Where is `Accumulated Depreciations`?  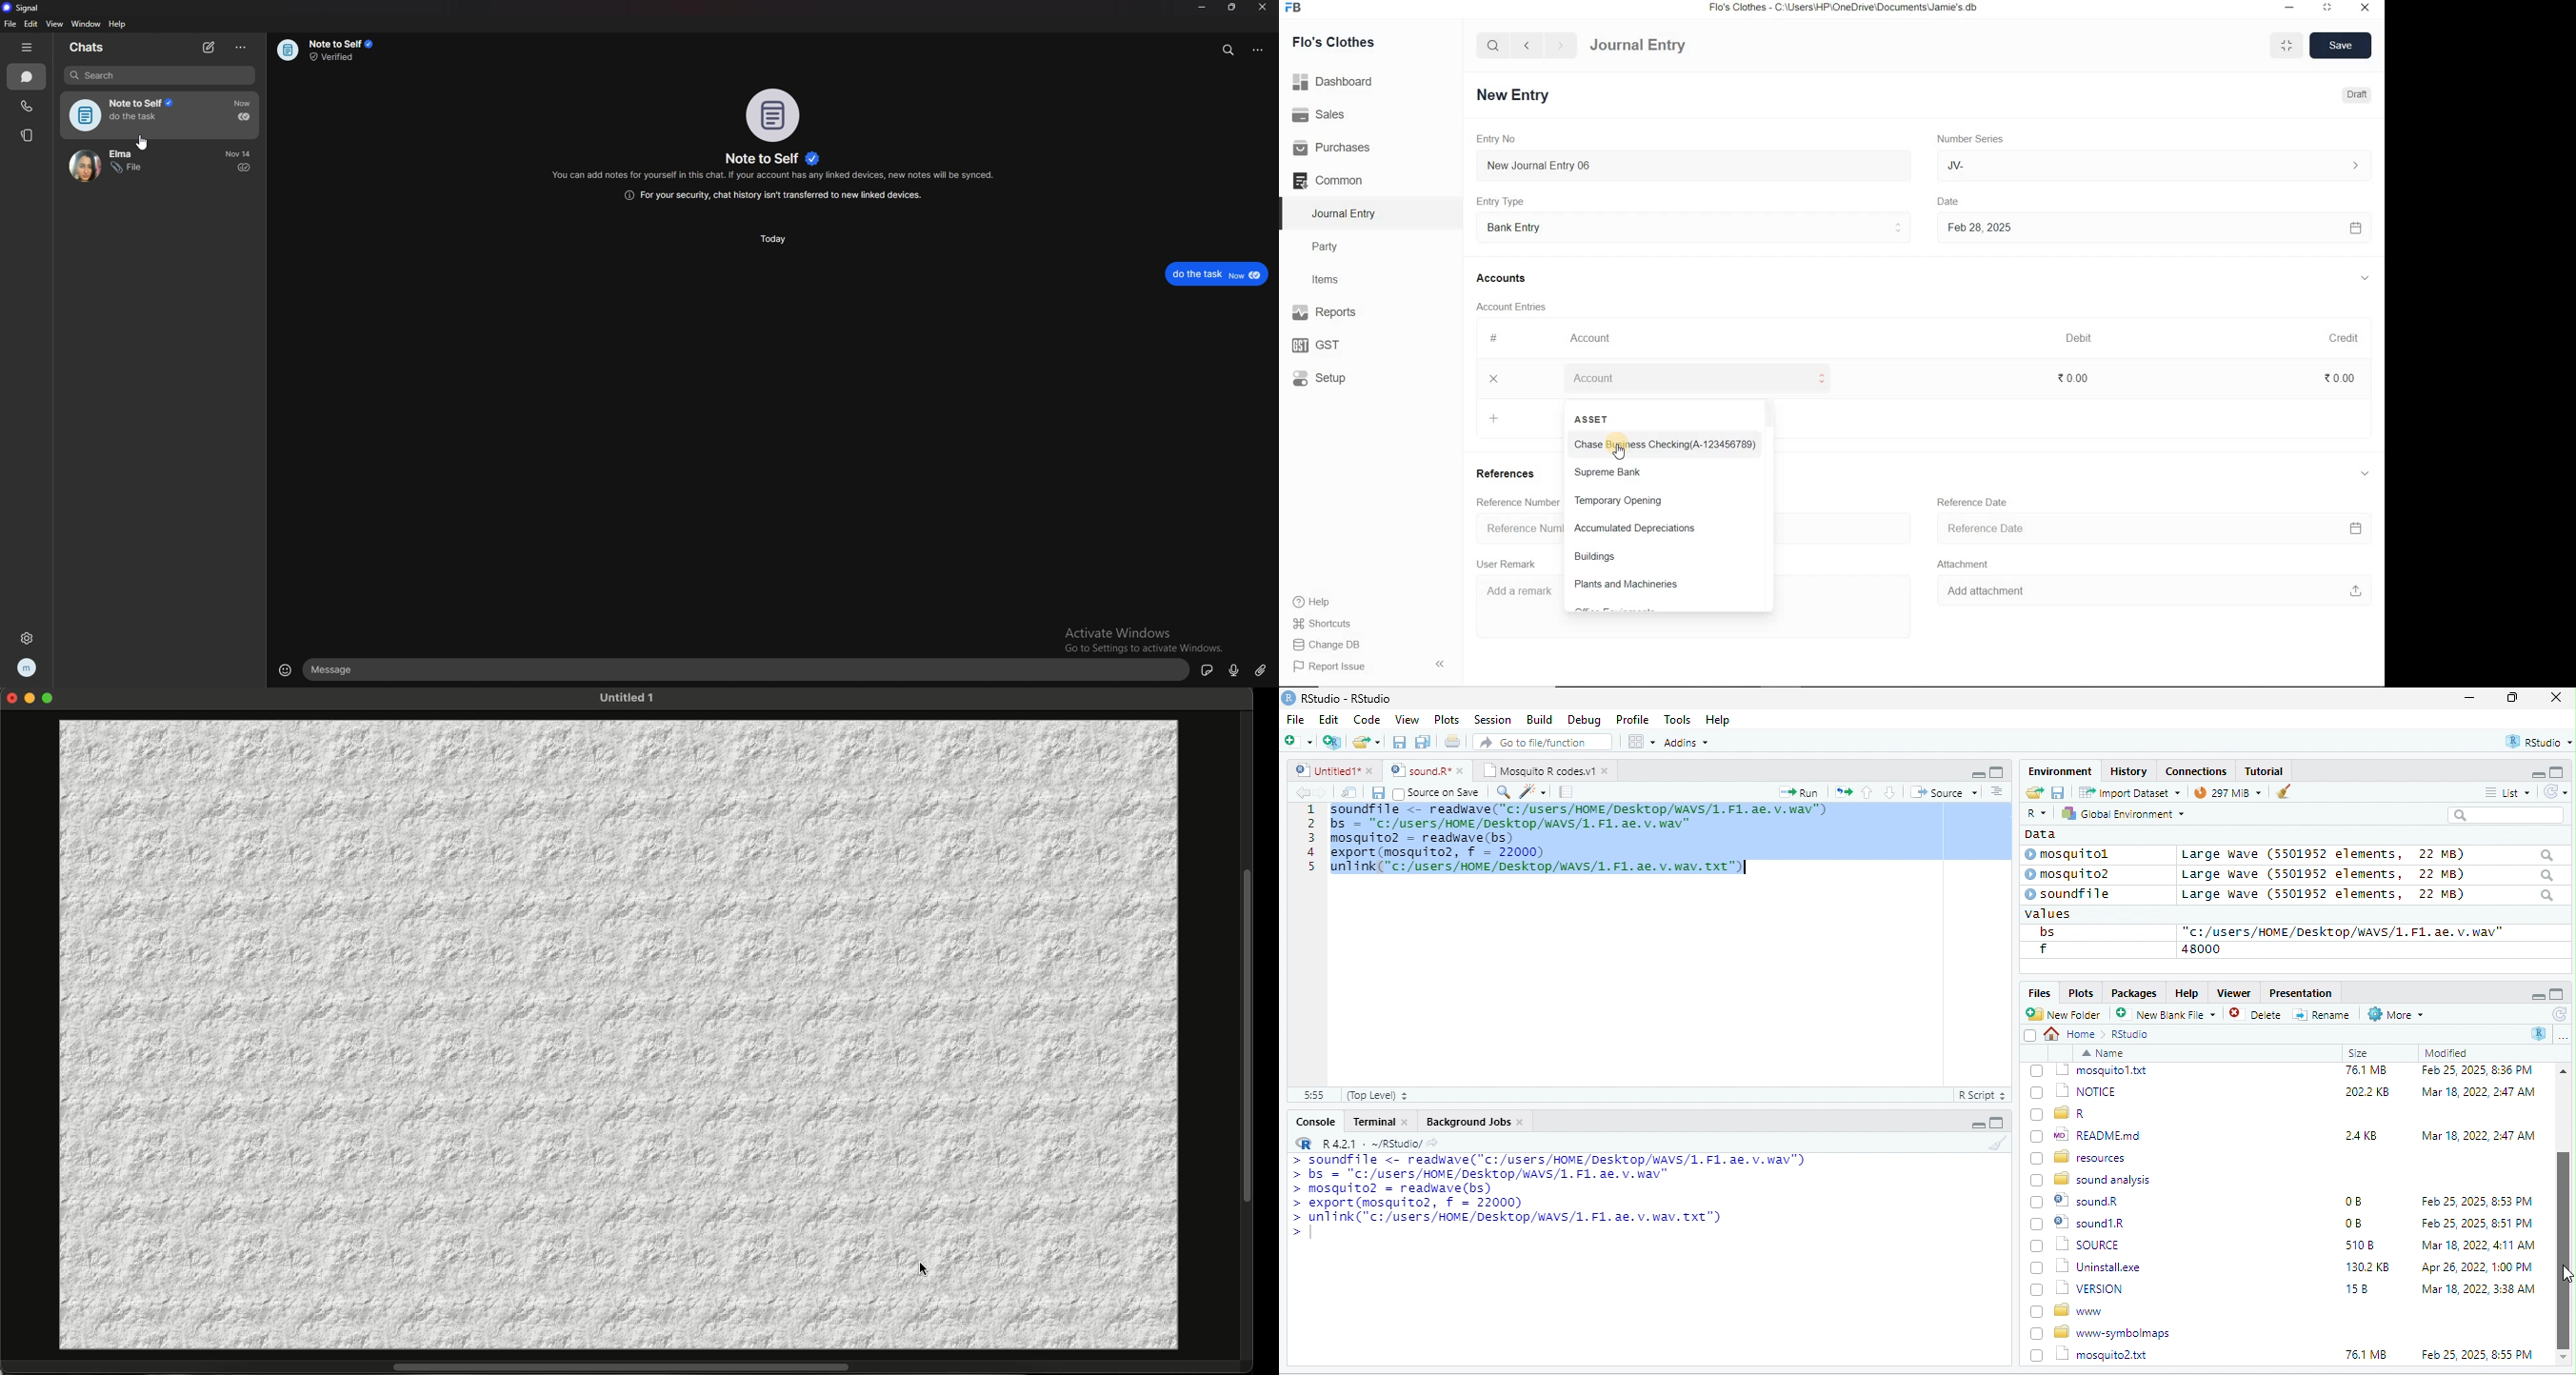
Accumulated Depreciations is located at coordinates (1638, 529).